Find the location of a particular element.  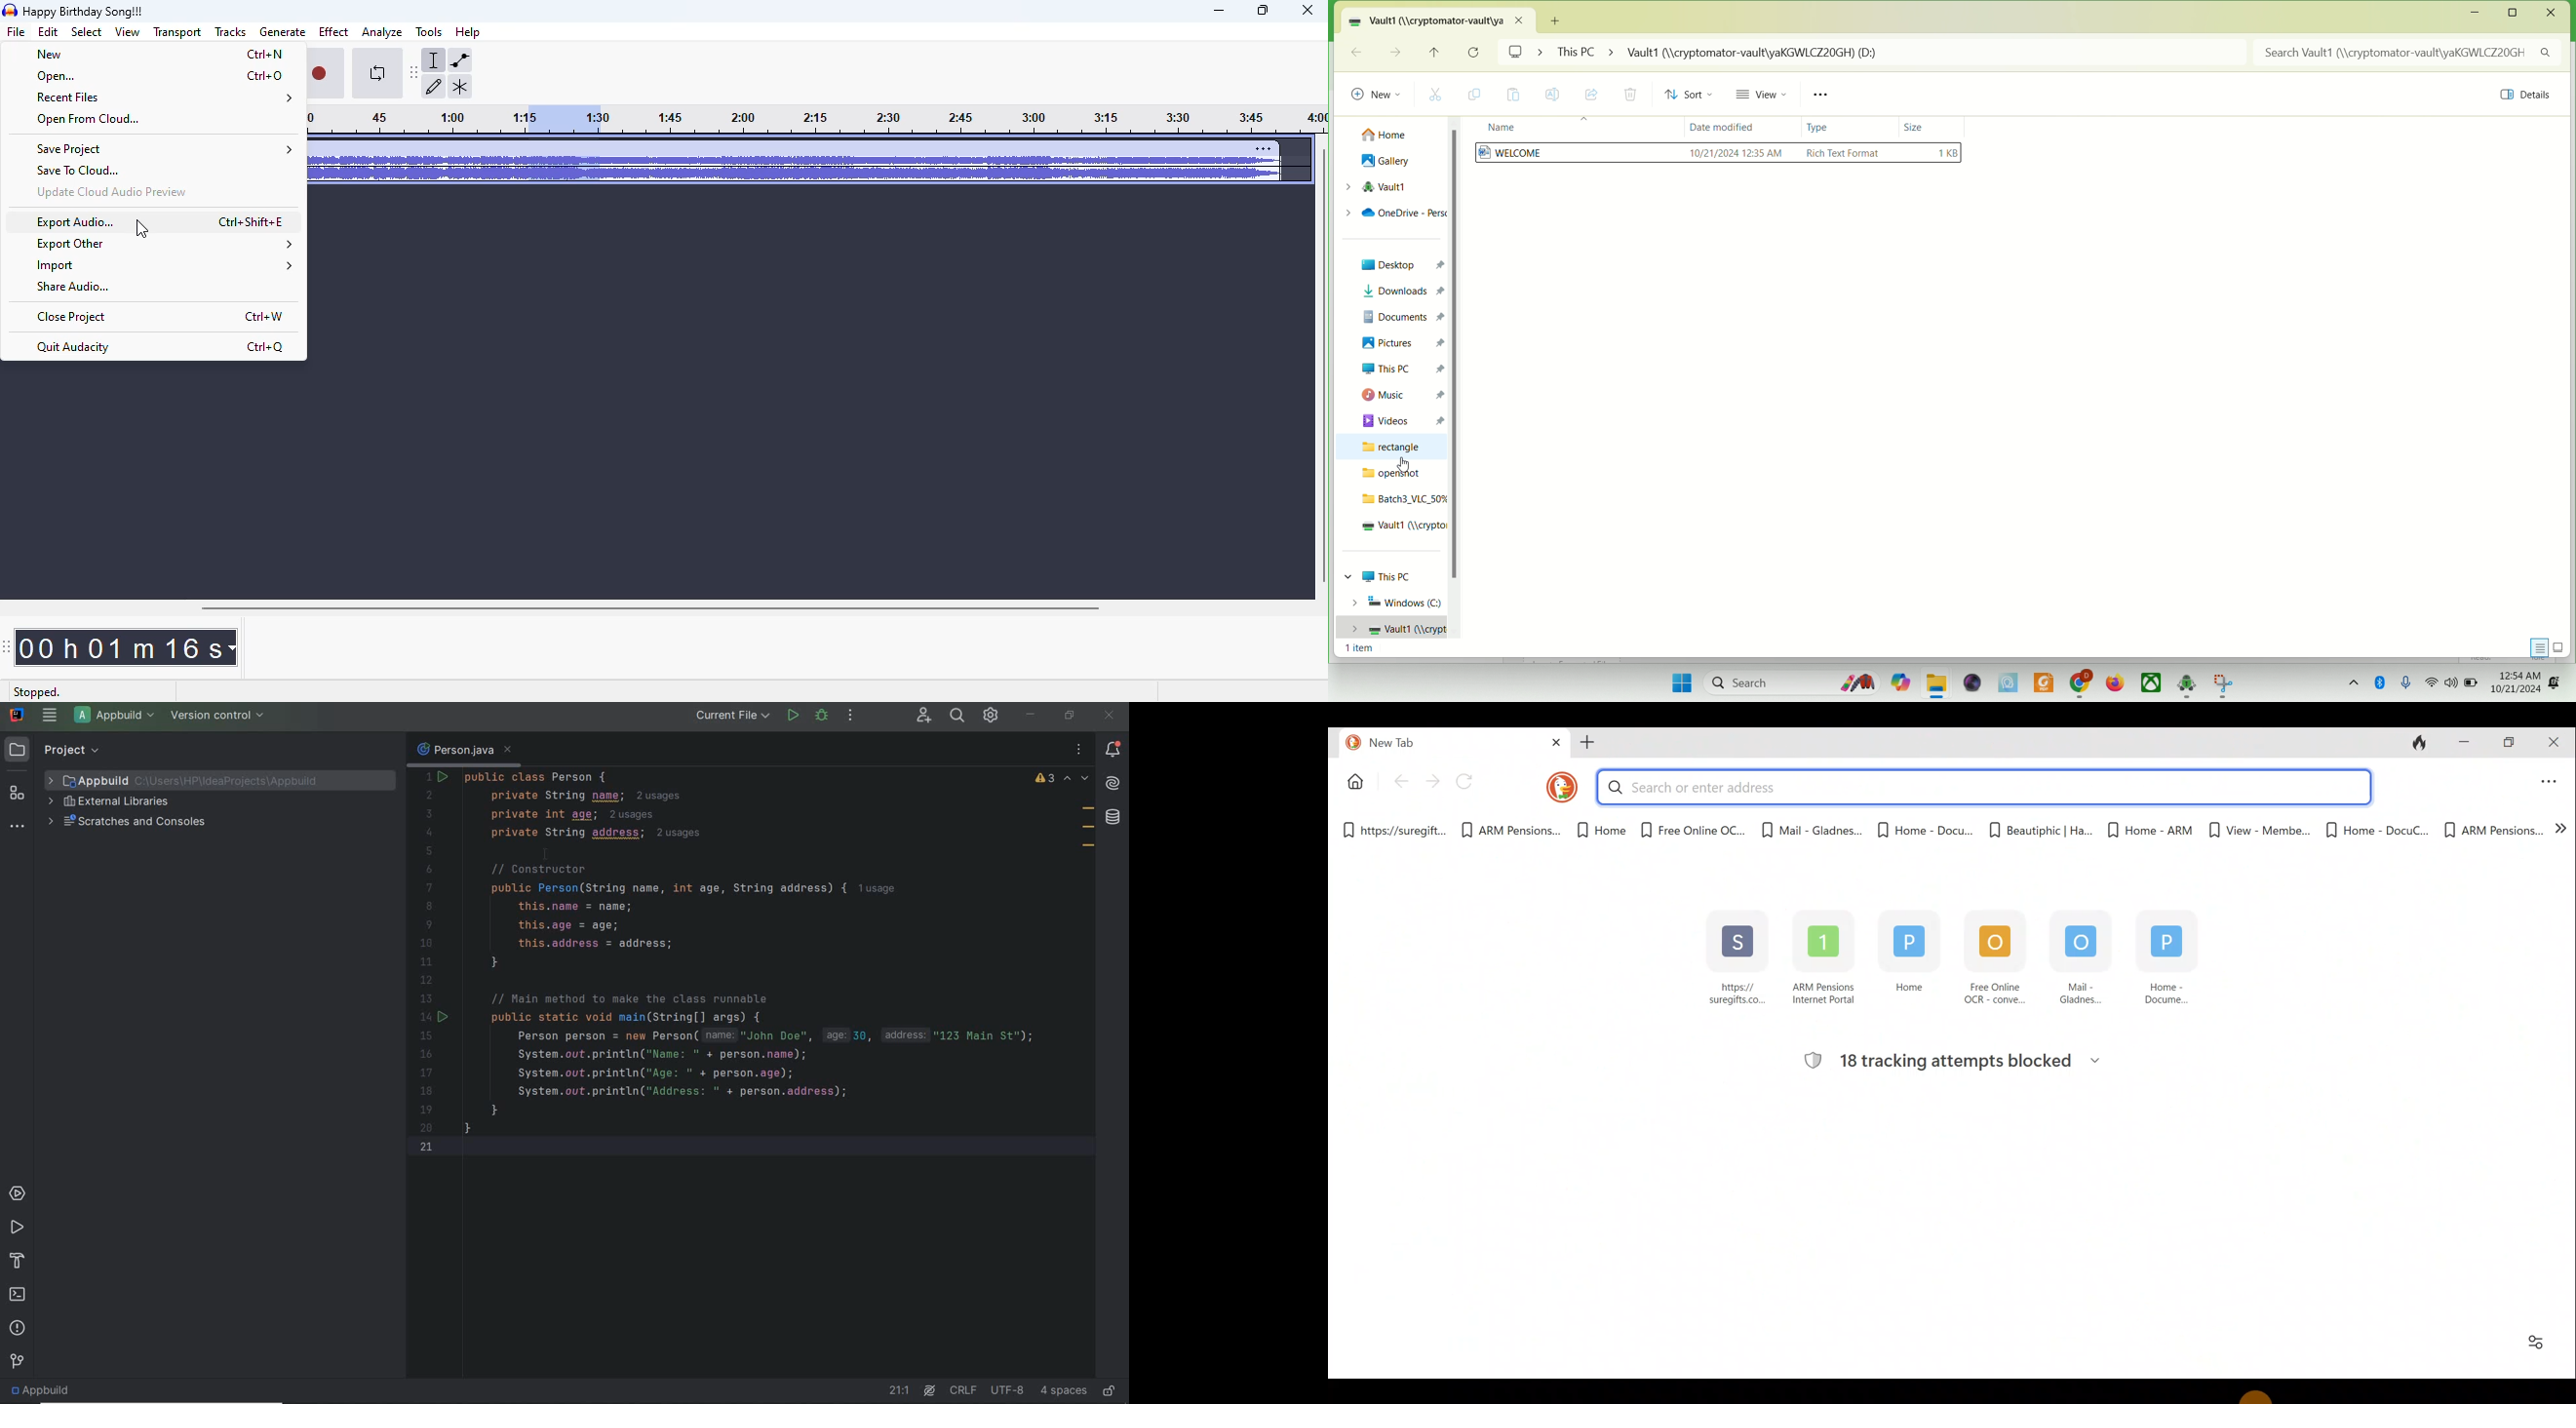

vertical scroll bar is located at coordinates (1319, 367).